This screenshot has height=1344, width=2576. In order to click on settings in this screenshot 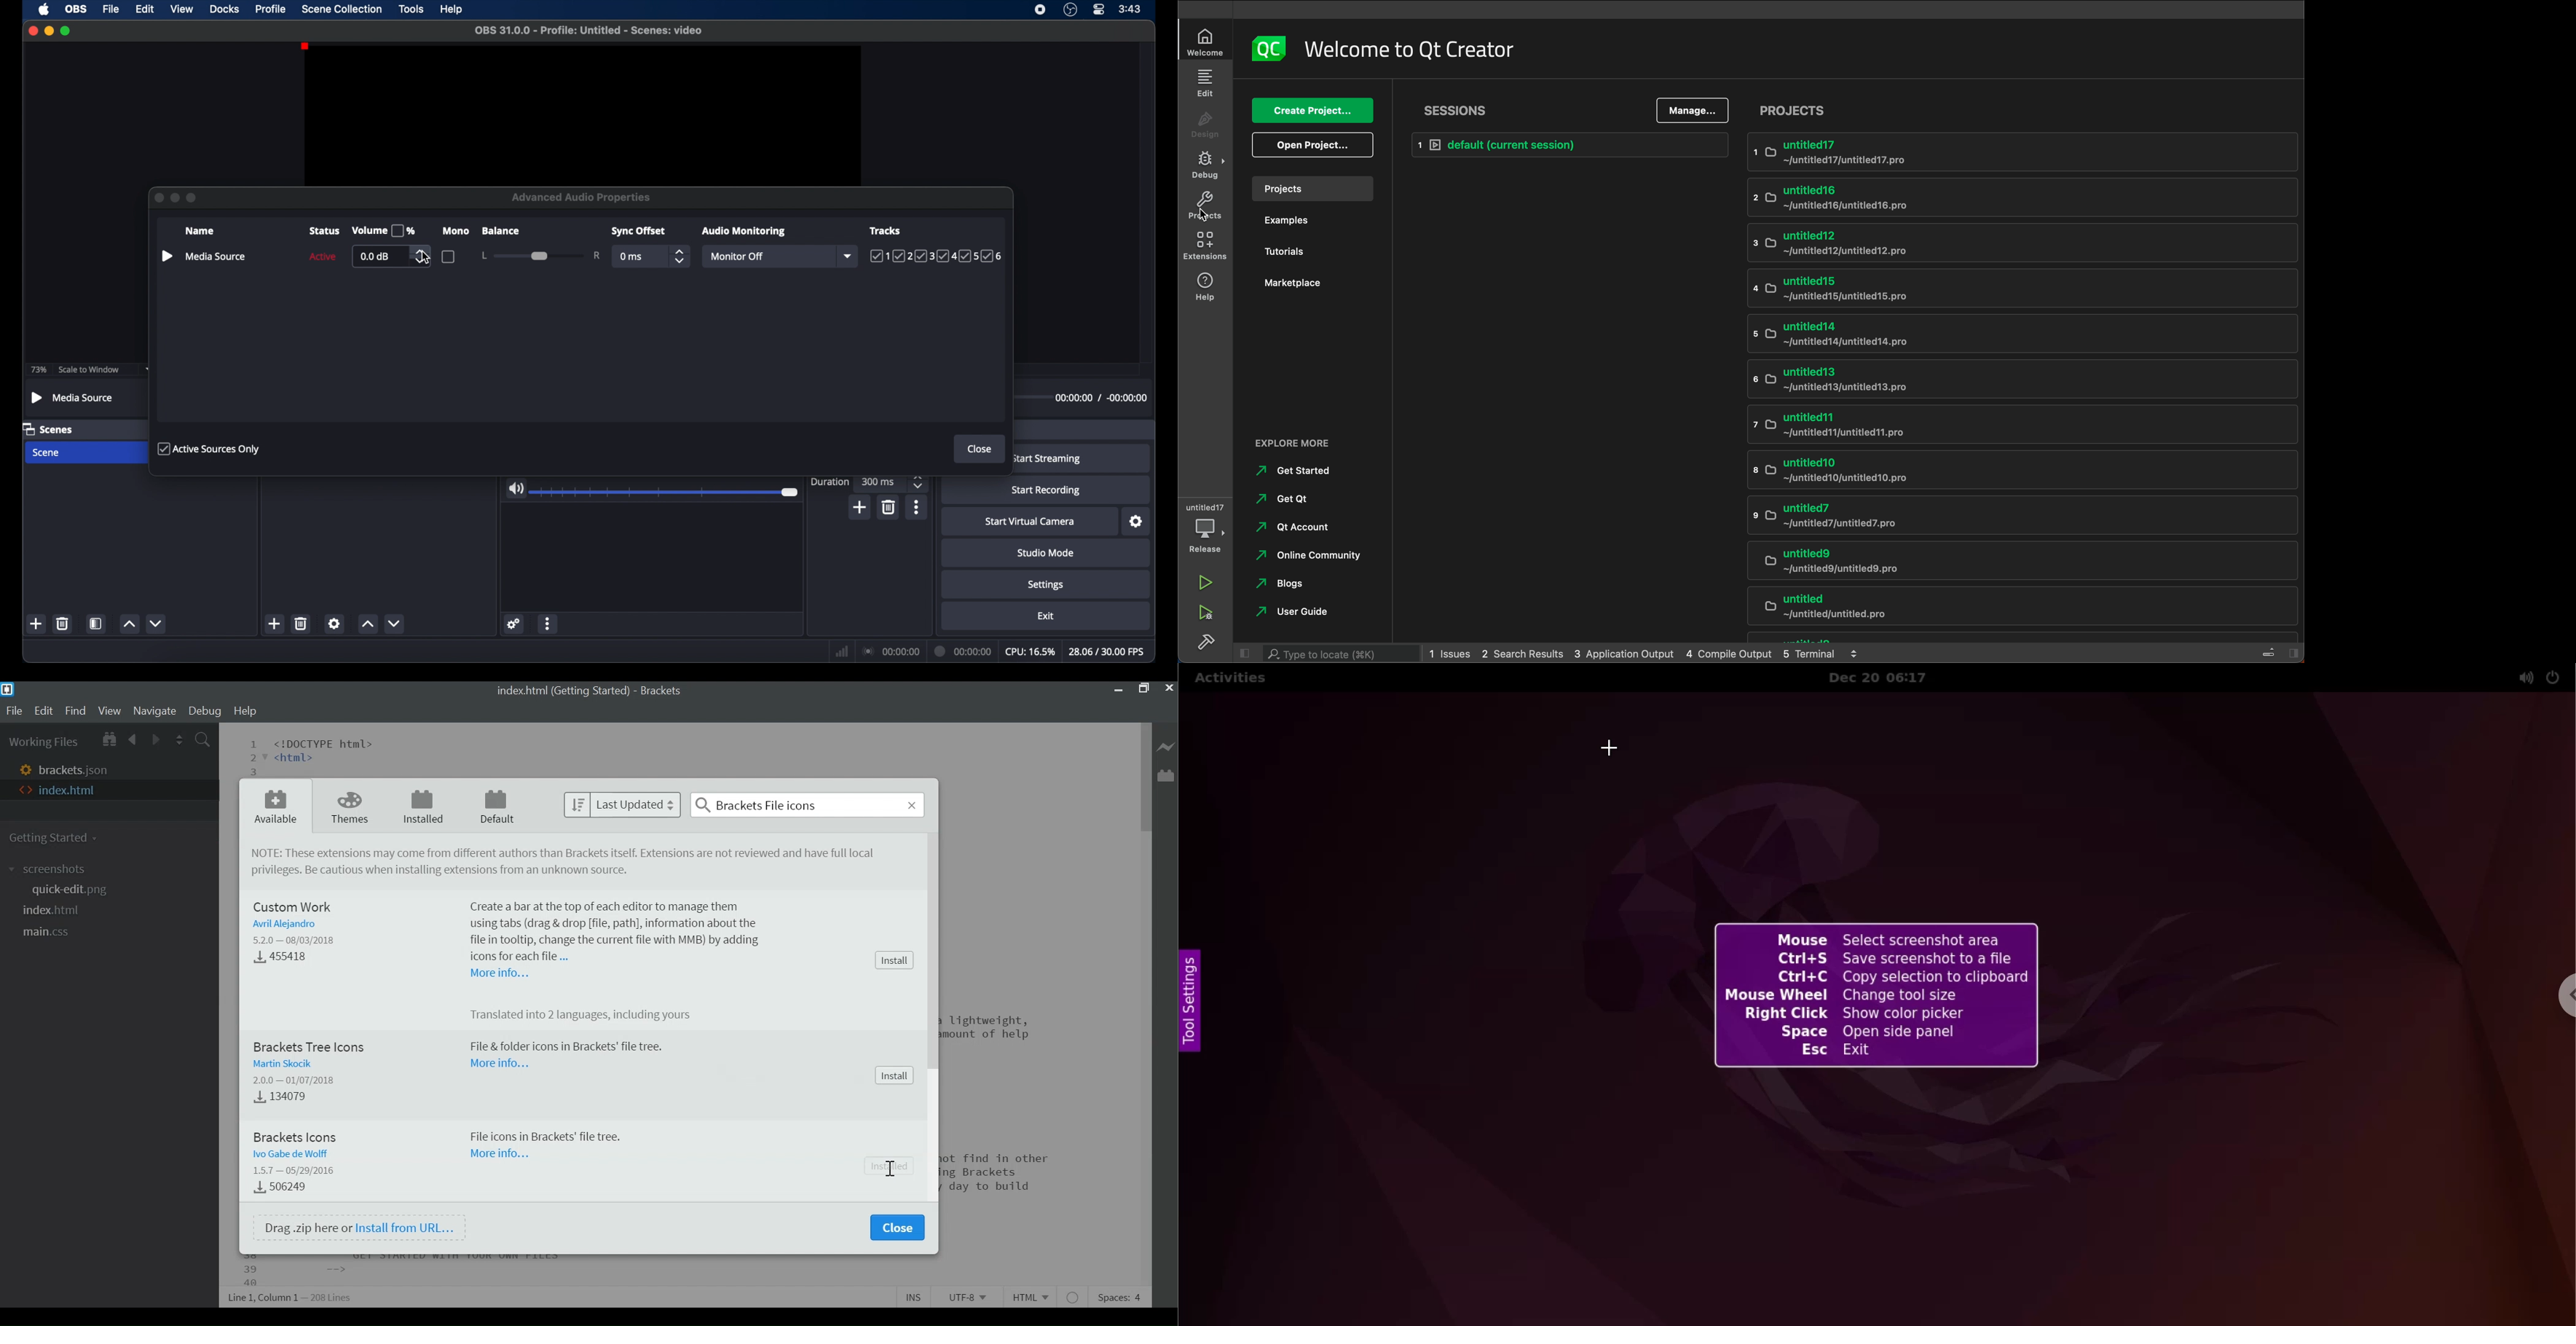, I will do `click(1136, 521)`.